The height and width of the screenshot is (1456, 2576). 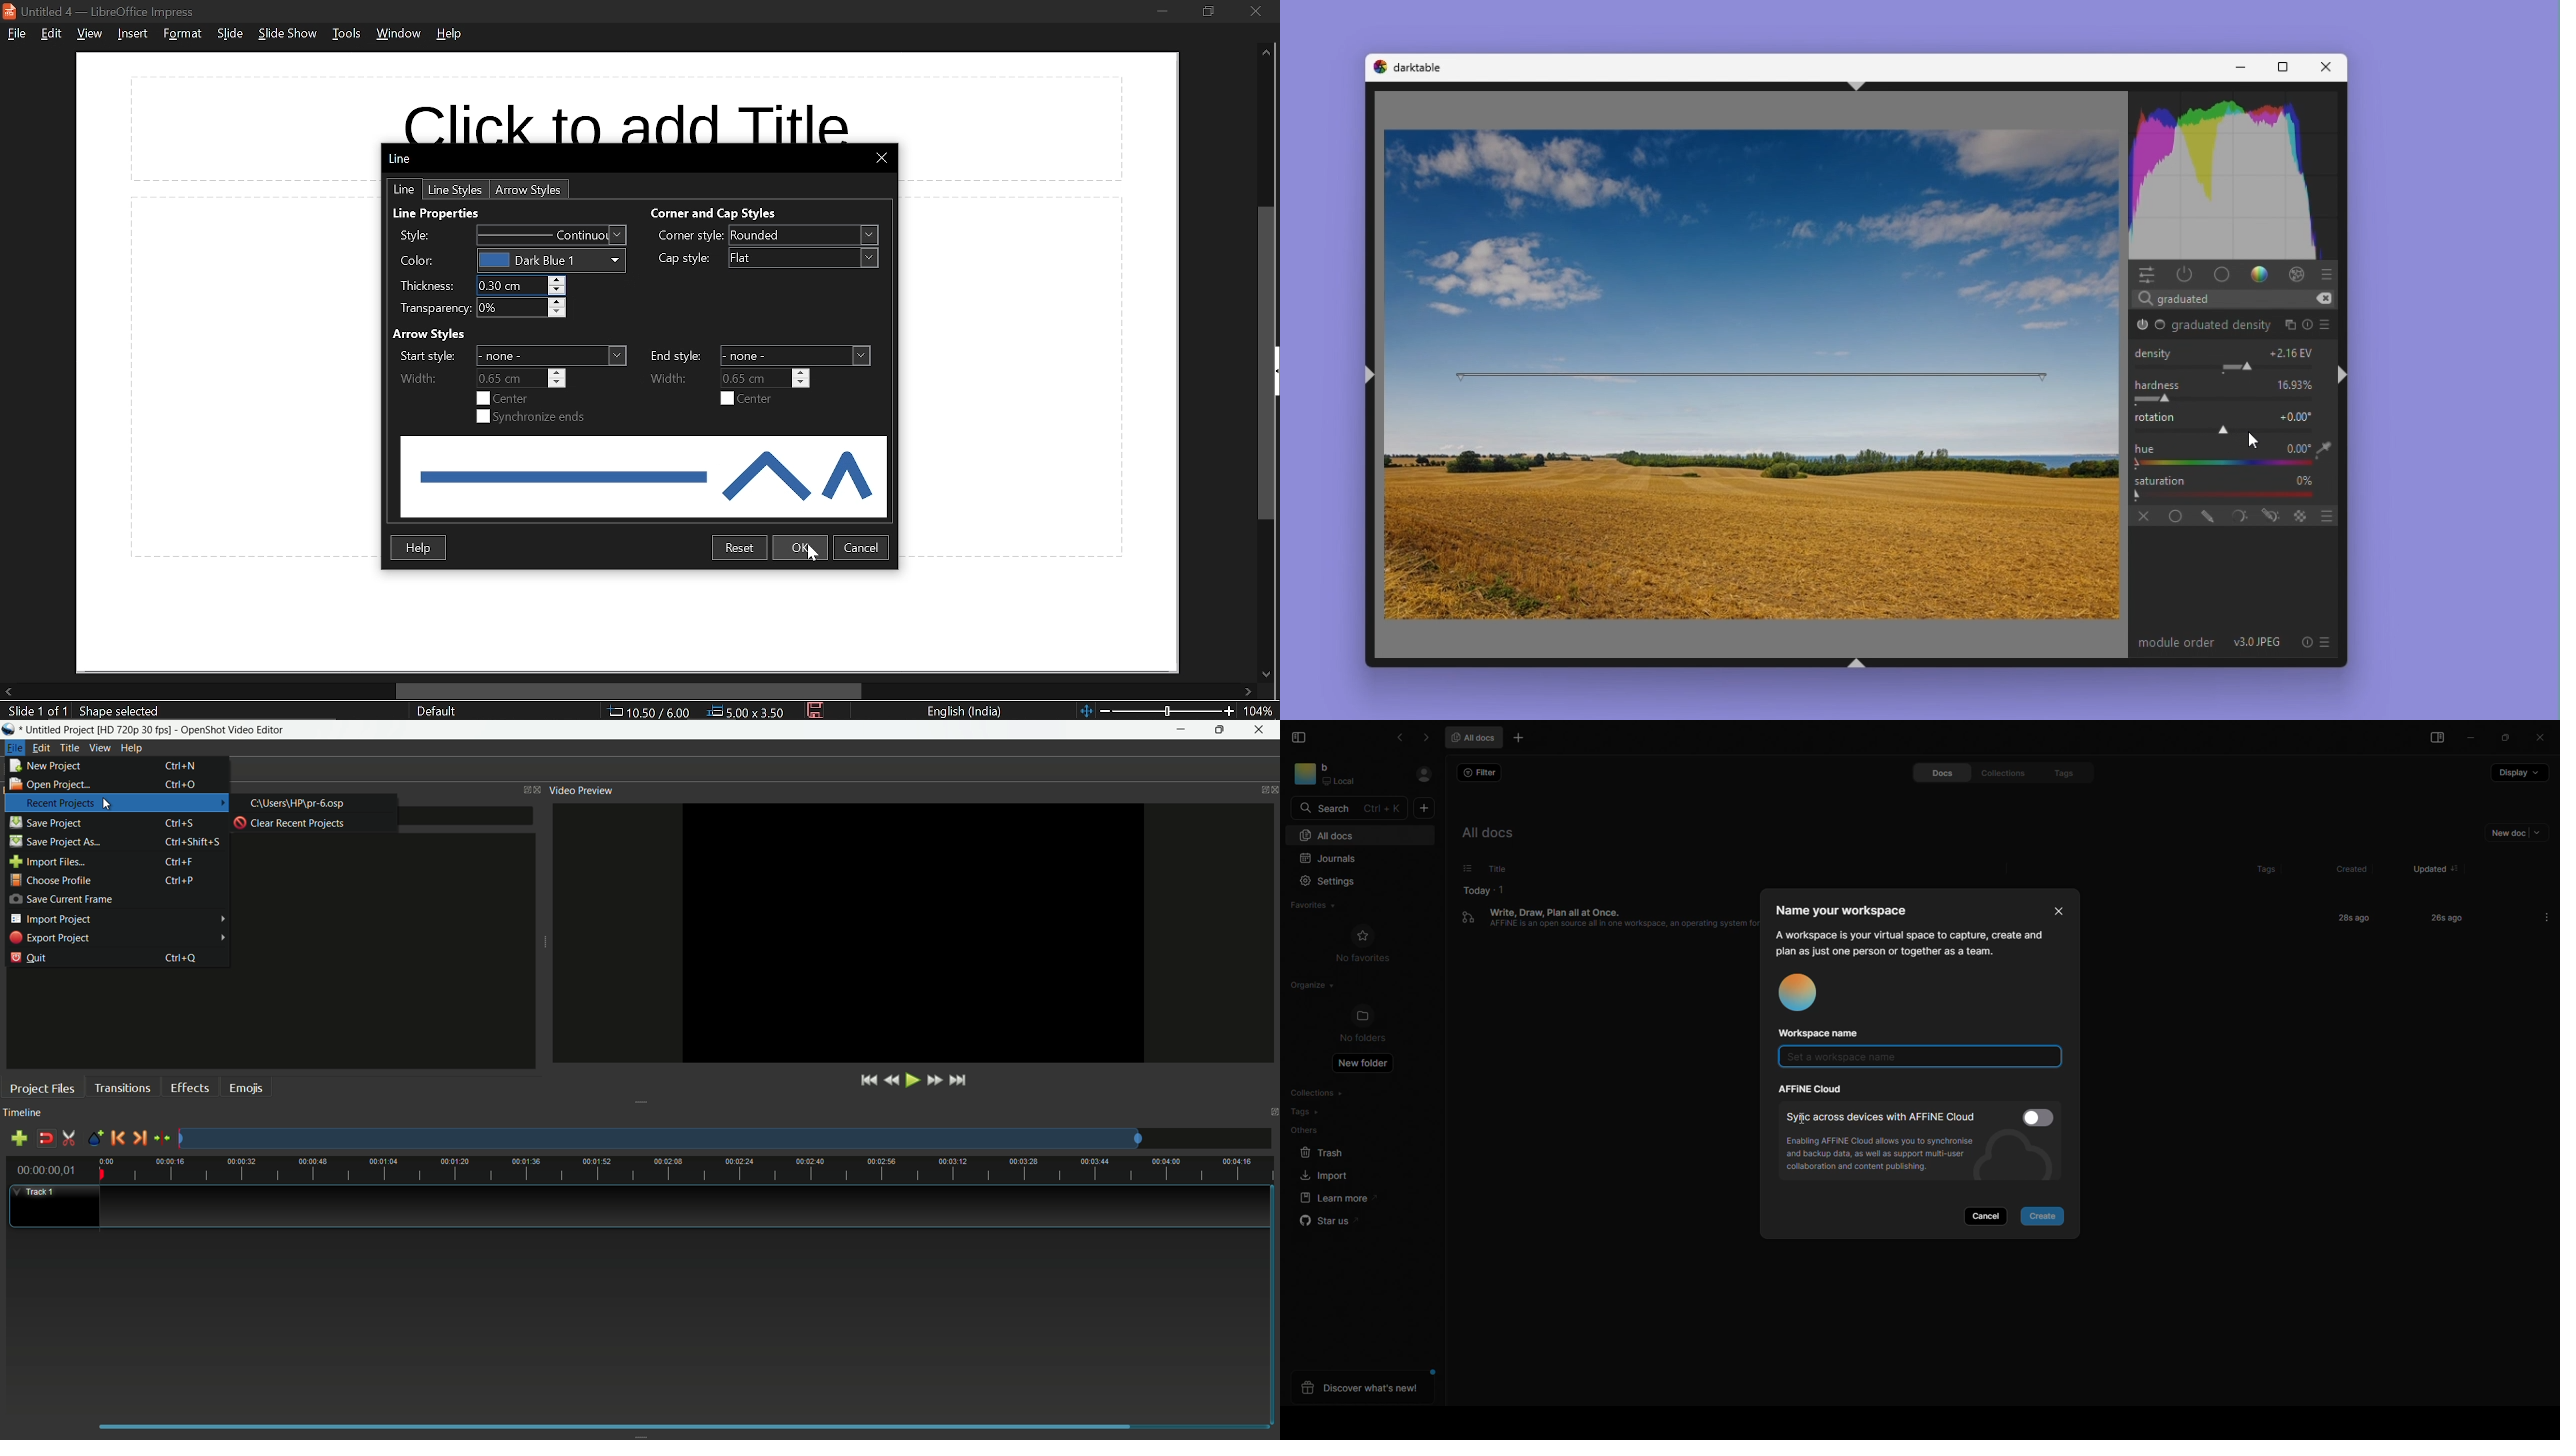 What do you see at coordinates (2145, 448) in the screenshot?
I see `hue` at bounding box center [2145, 448].